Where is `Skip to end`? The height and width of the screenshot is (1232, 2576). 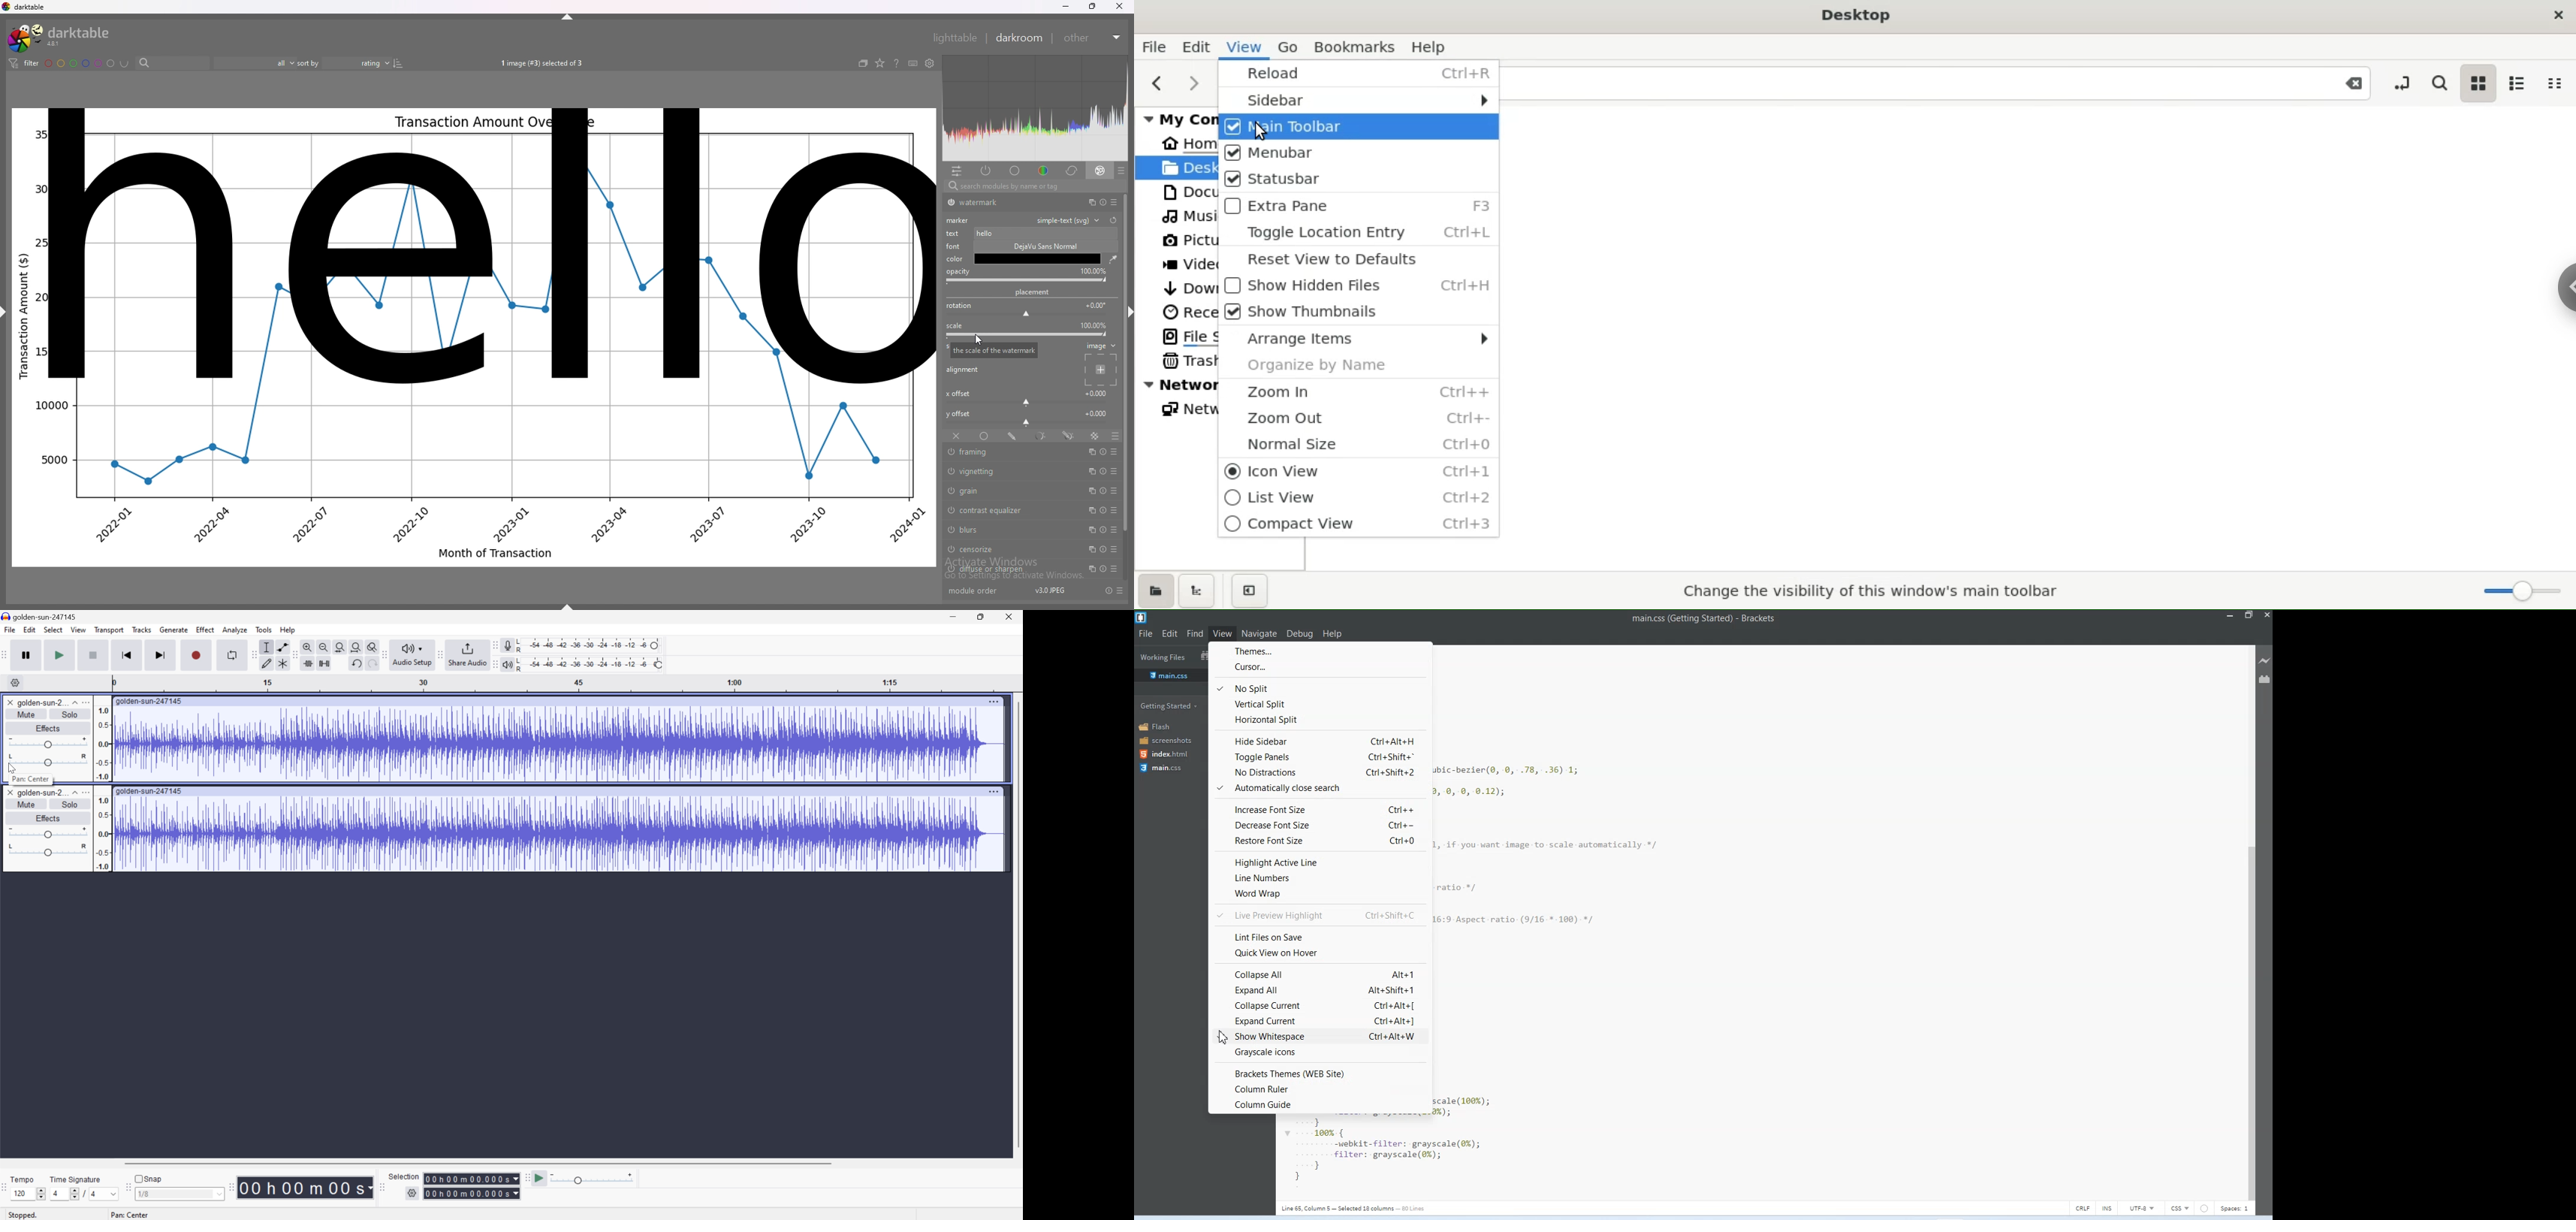 Skip to end is located at coordinates (162, 654).